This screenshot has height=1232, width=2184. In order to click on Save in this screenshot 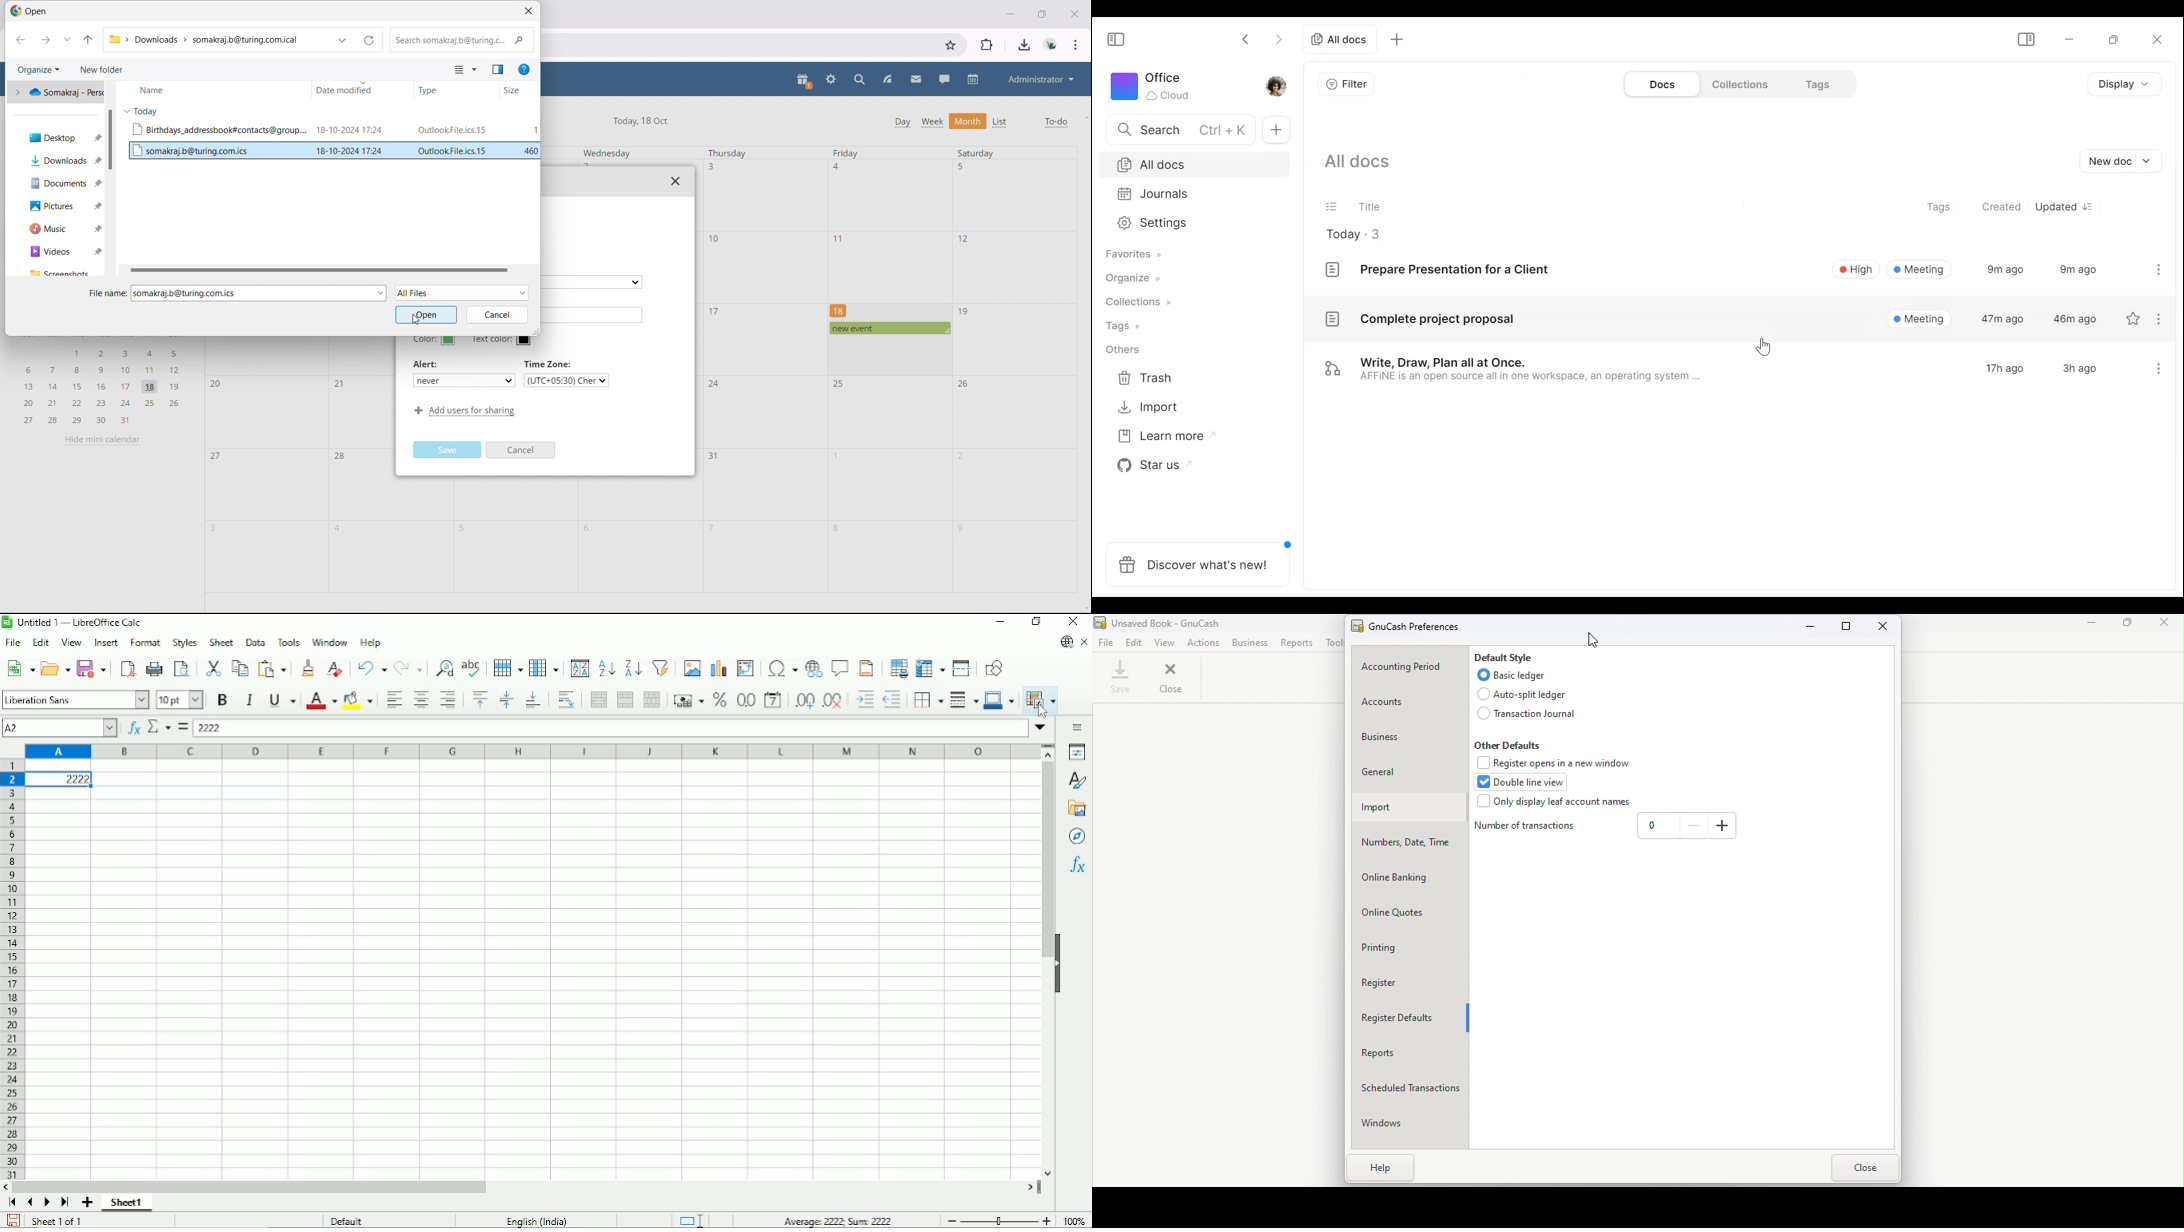, I will do `click(14, 1219)`.